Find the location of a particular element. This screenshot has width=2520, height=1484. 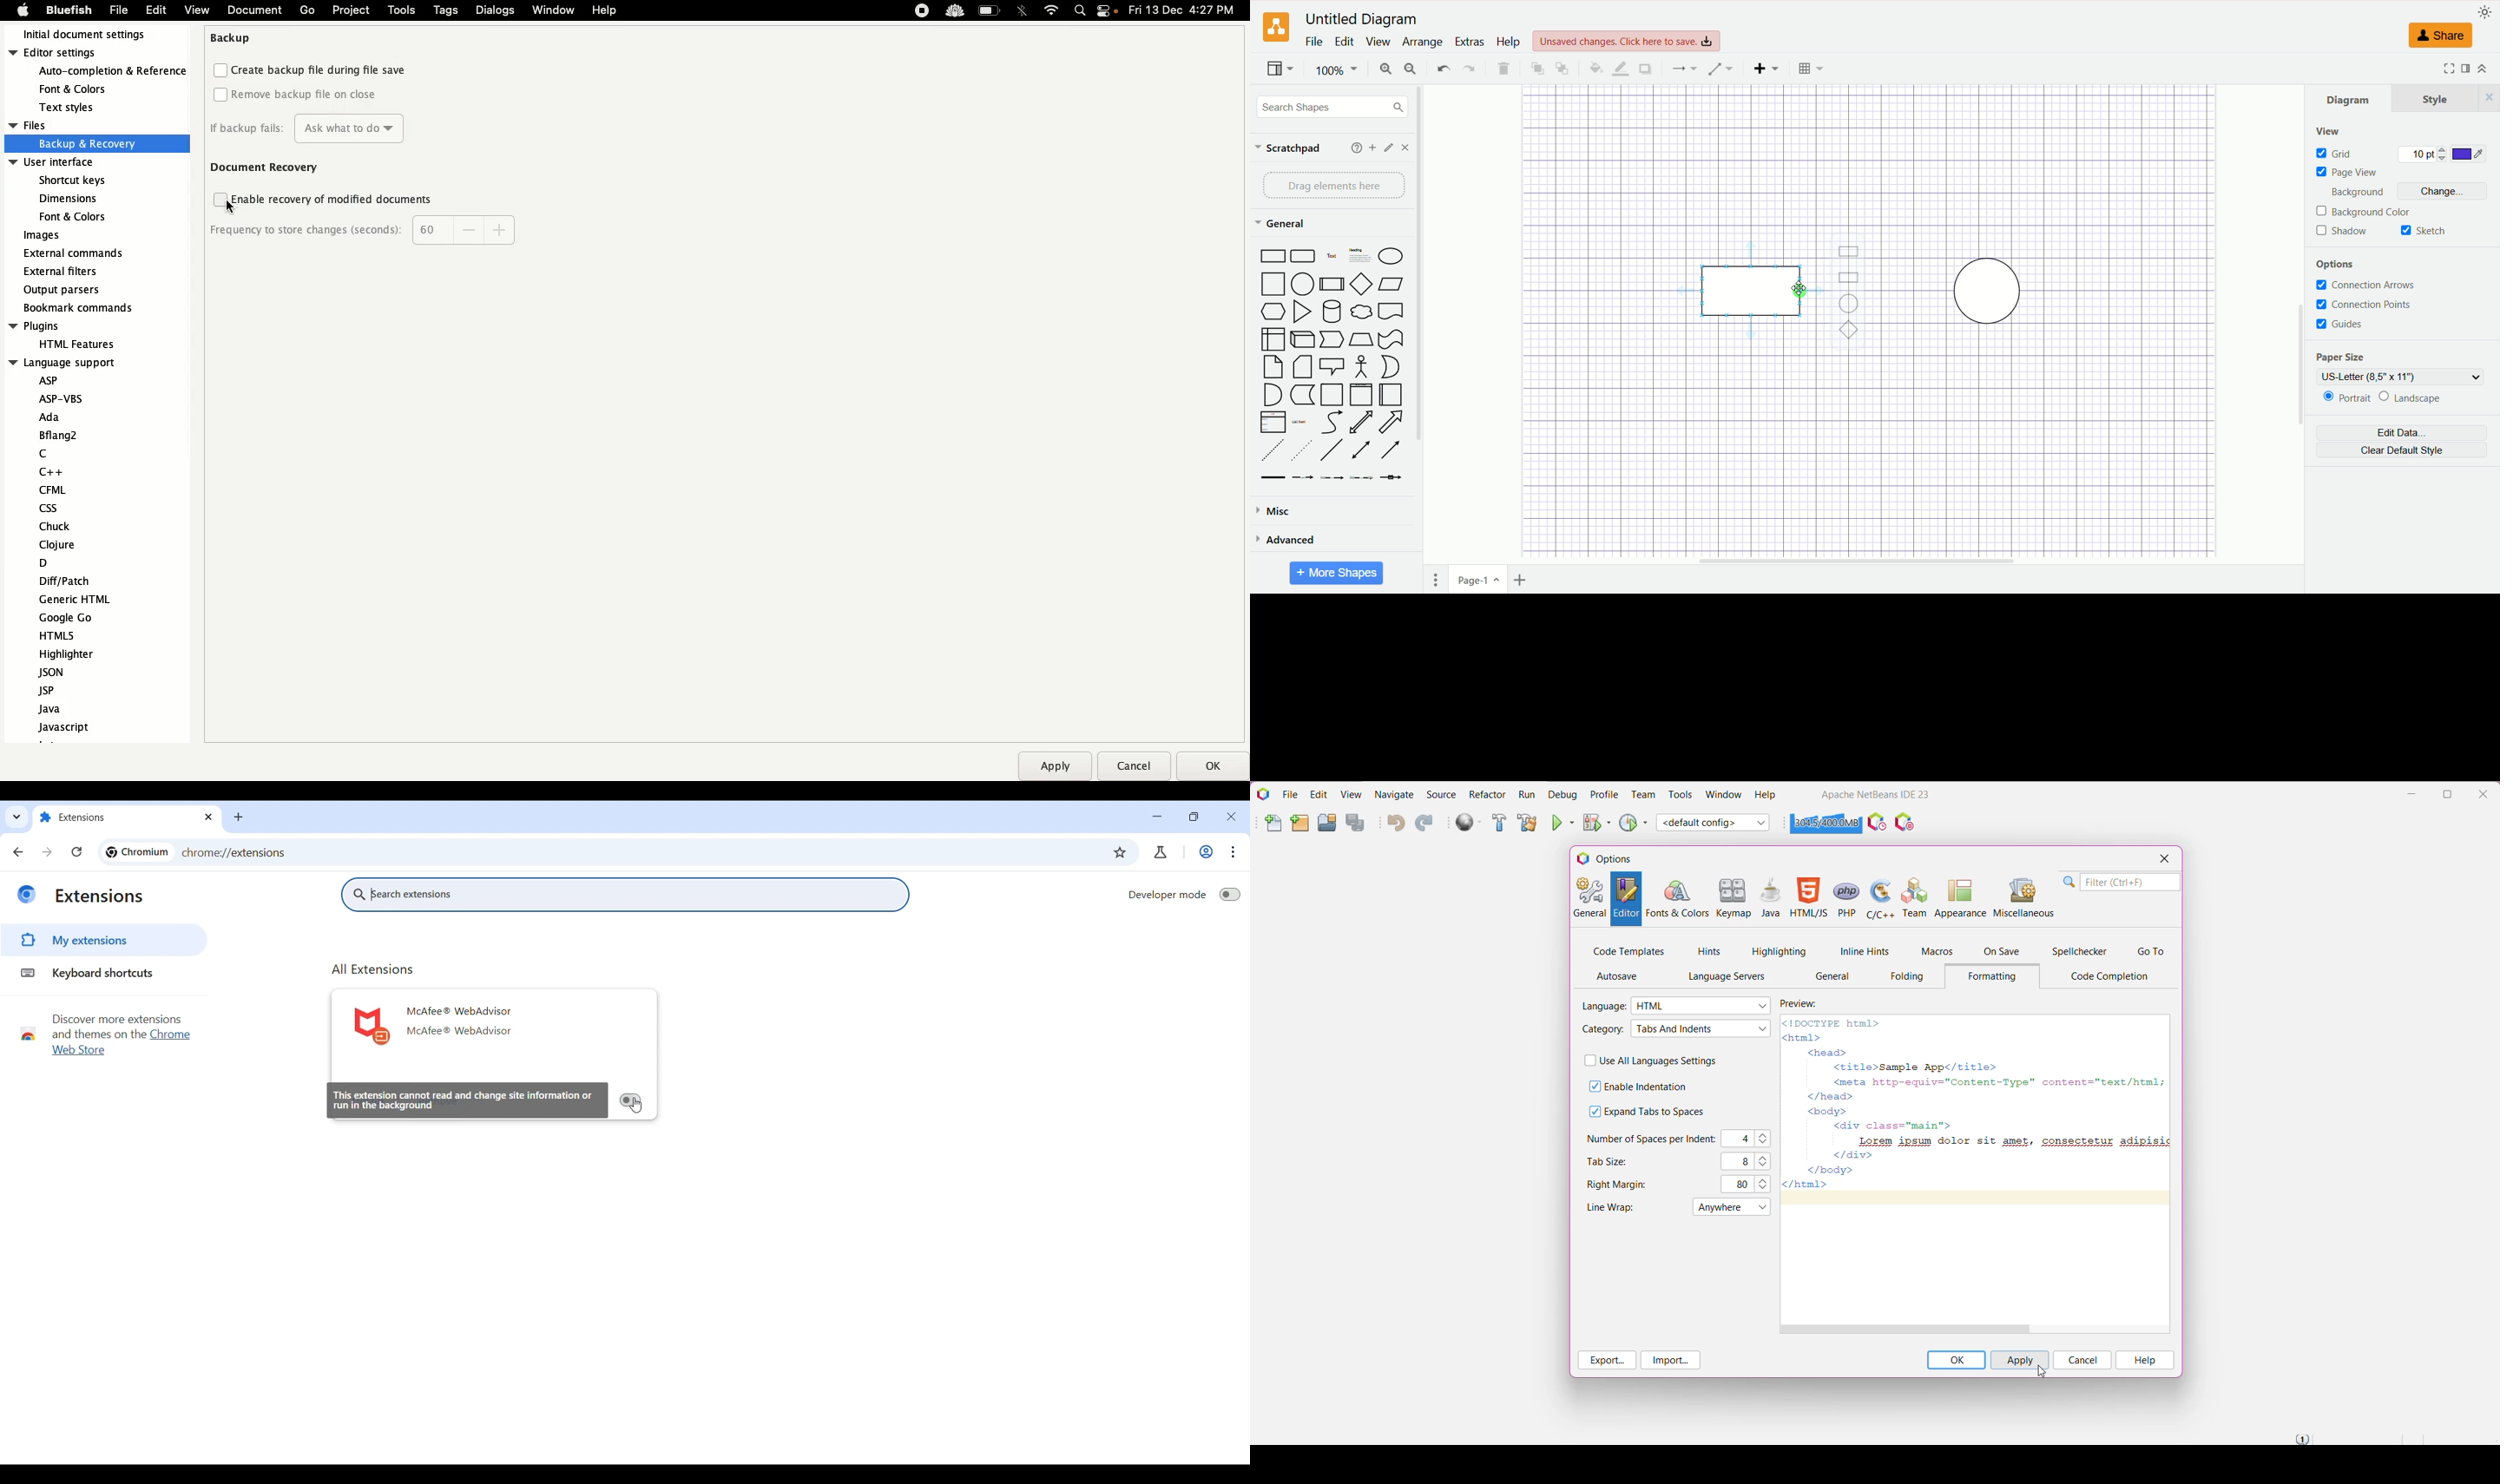

style is located at coordinates (2446, 98).